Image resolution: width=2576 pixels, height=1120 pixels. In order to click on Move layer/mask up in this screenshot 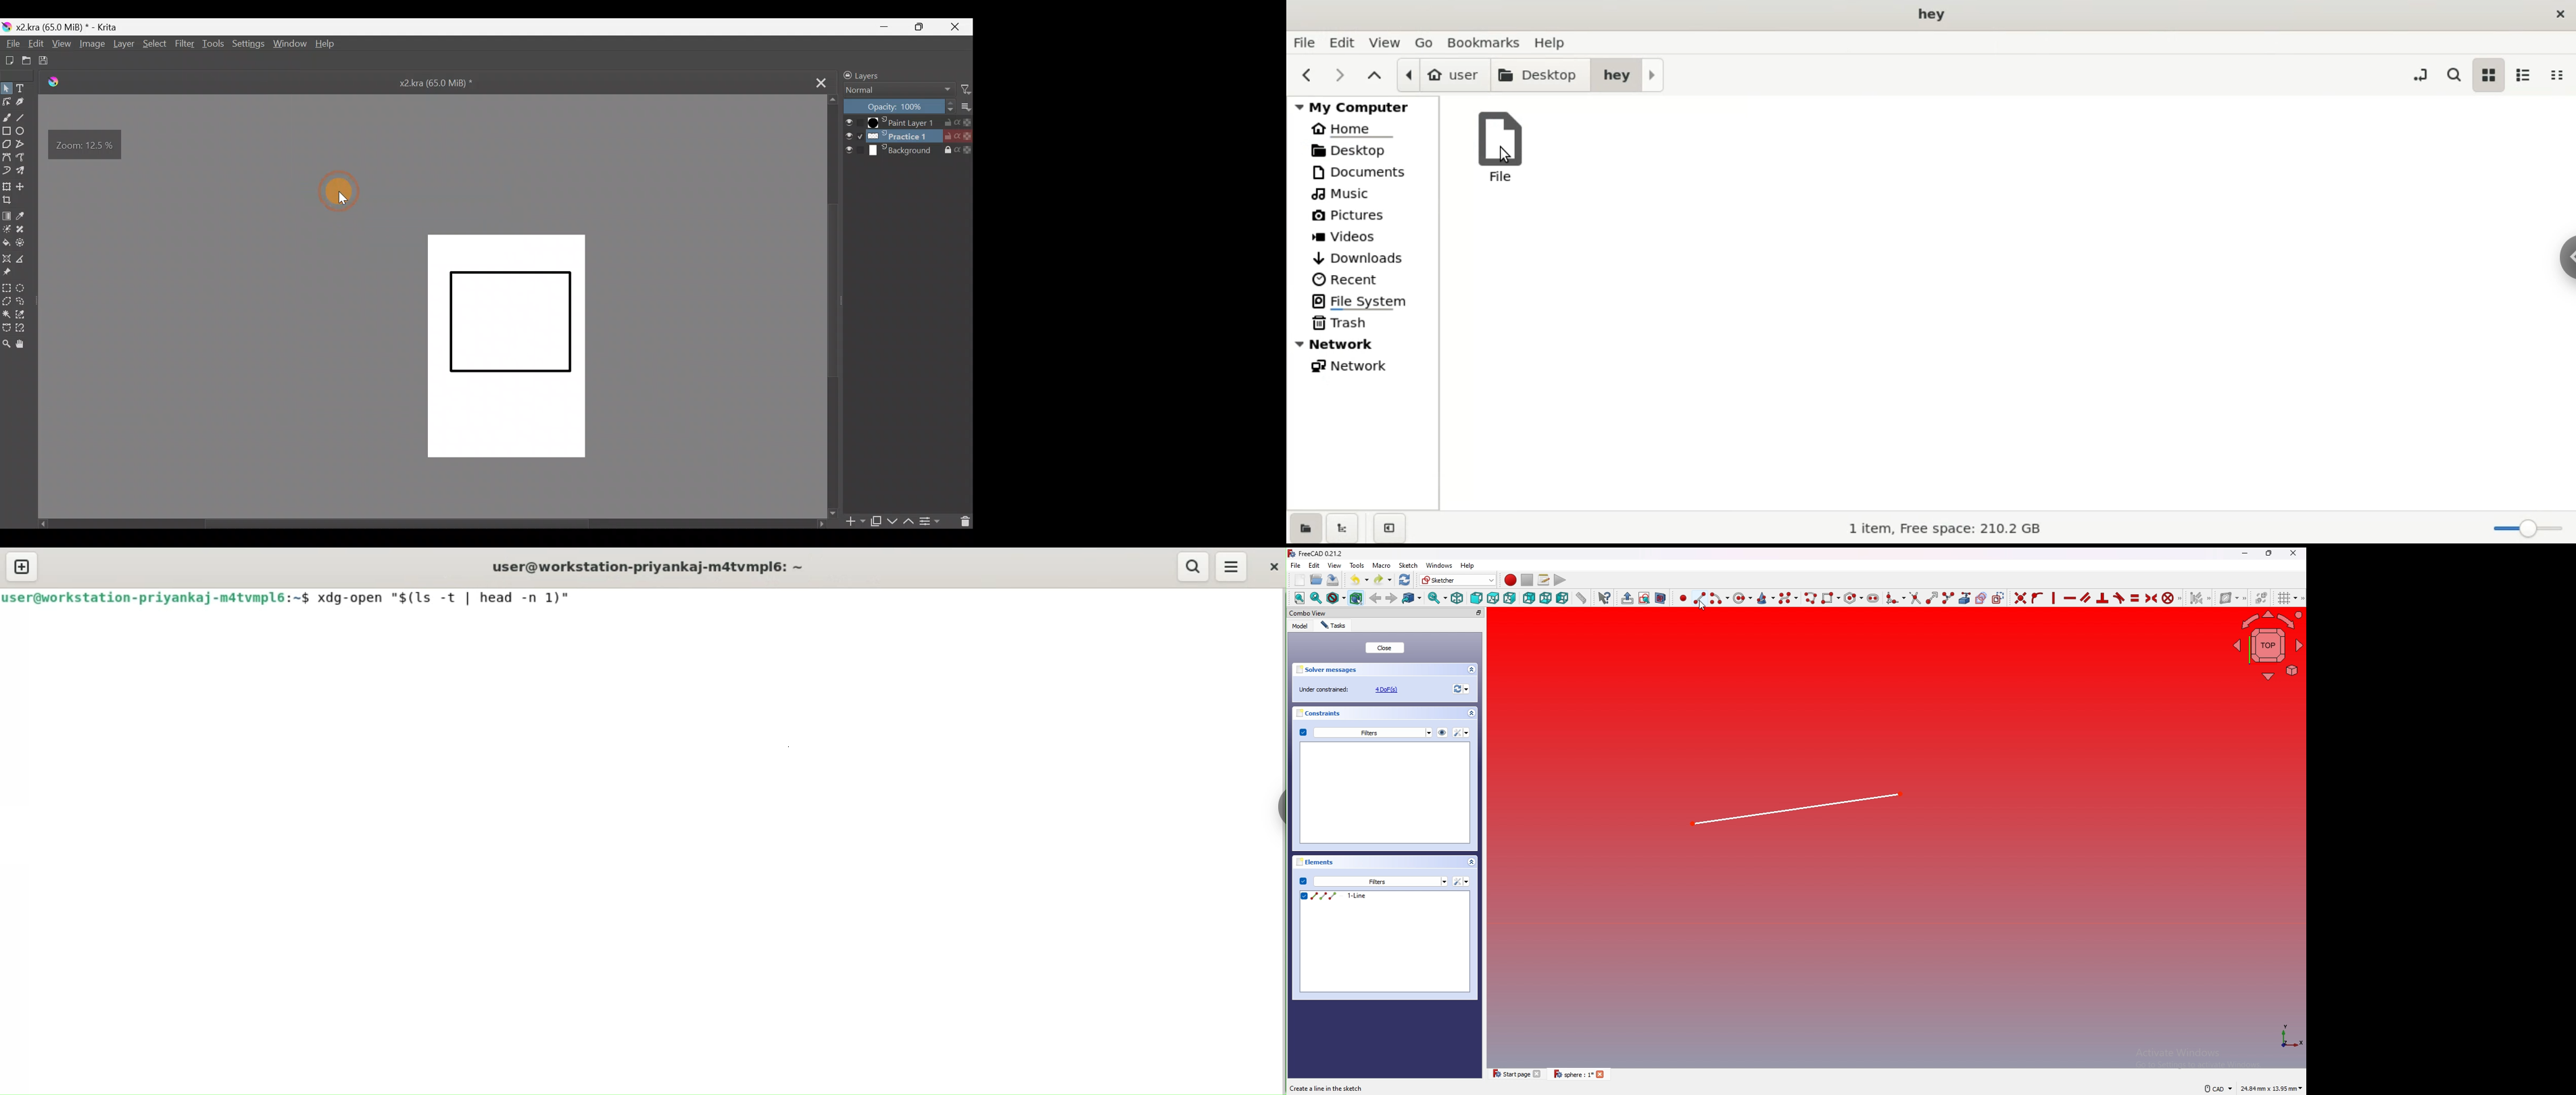, I will do `click(908, 523)`.